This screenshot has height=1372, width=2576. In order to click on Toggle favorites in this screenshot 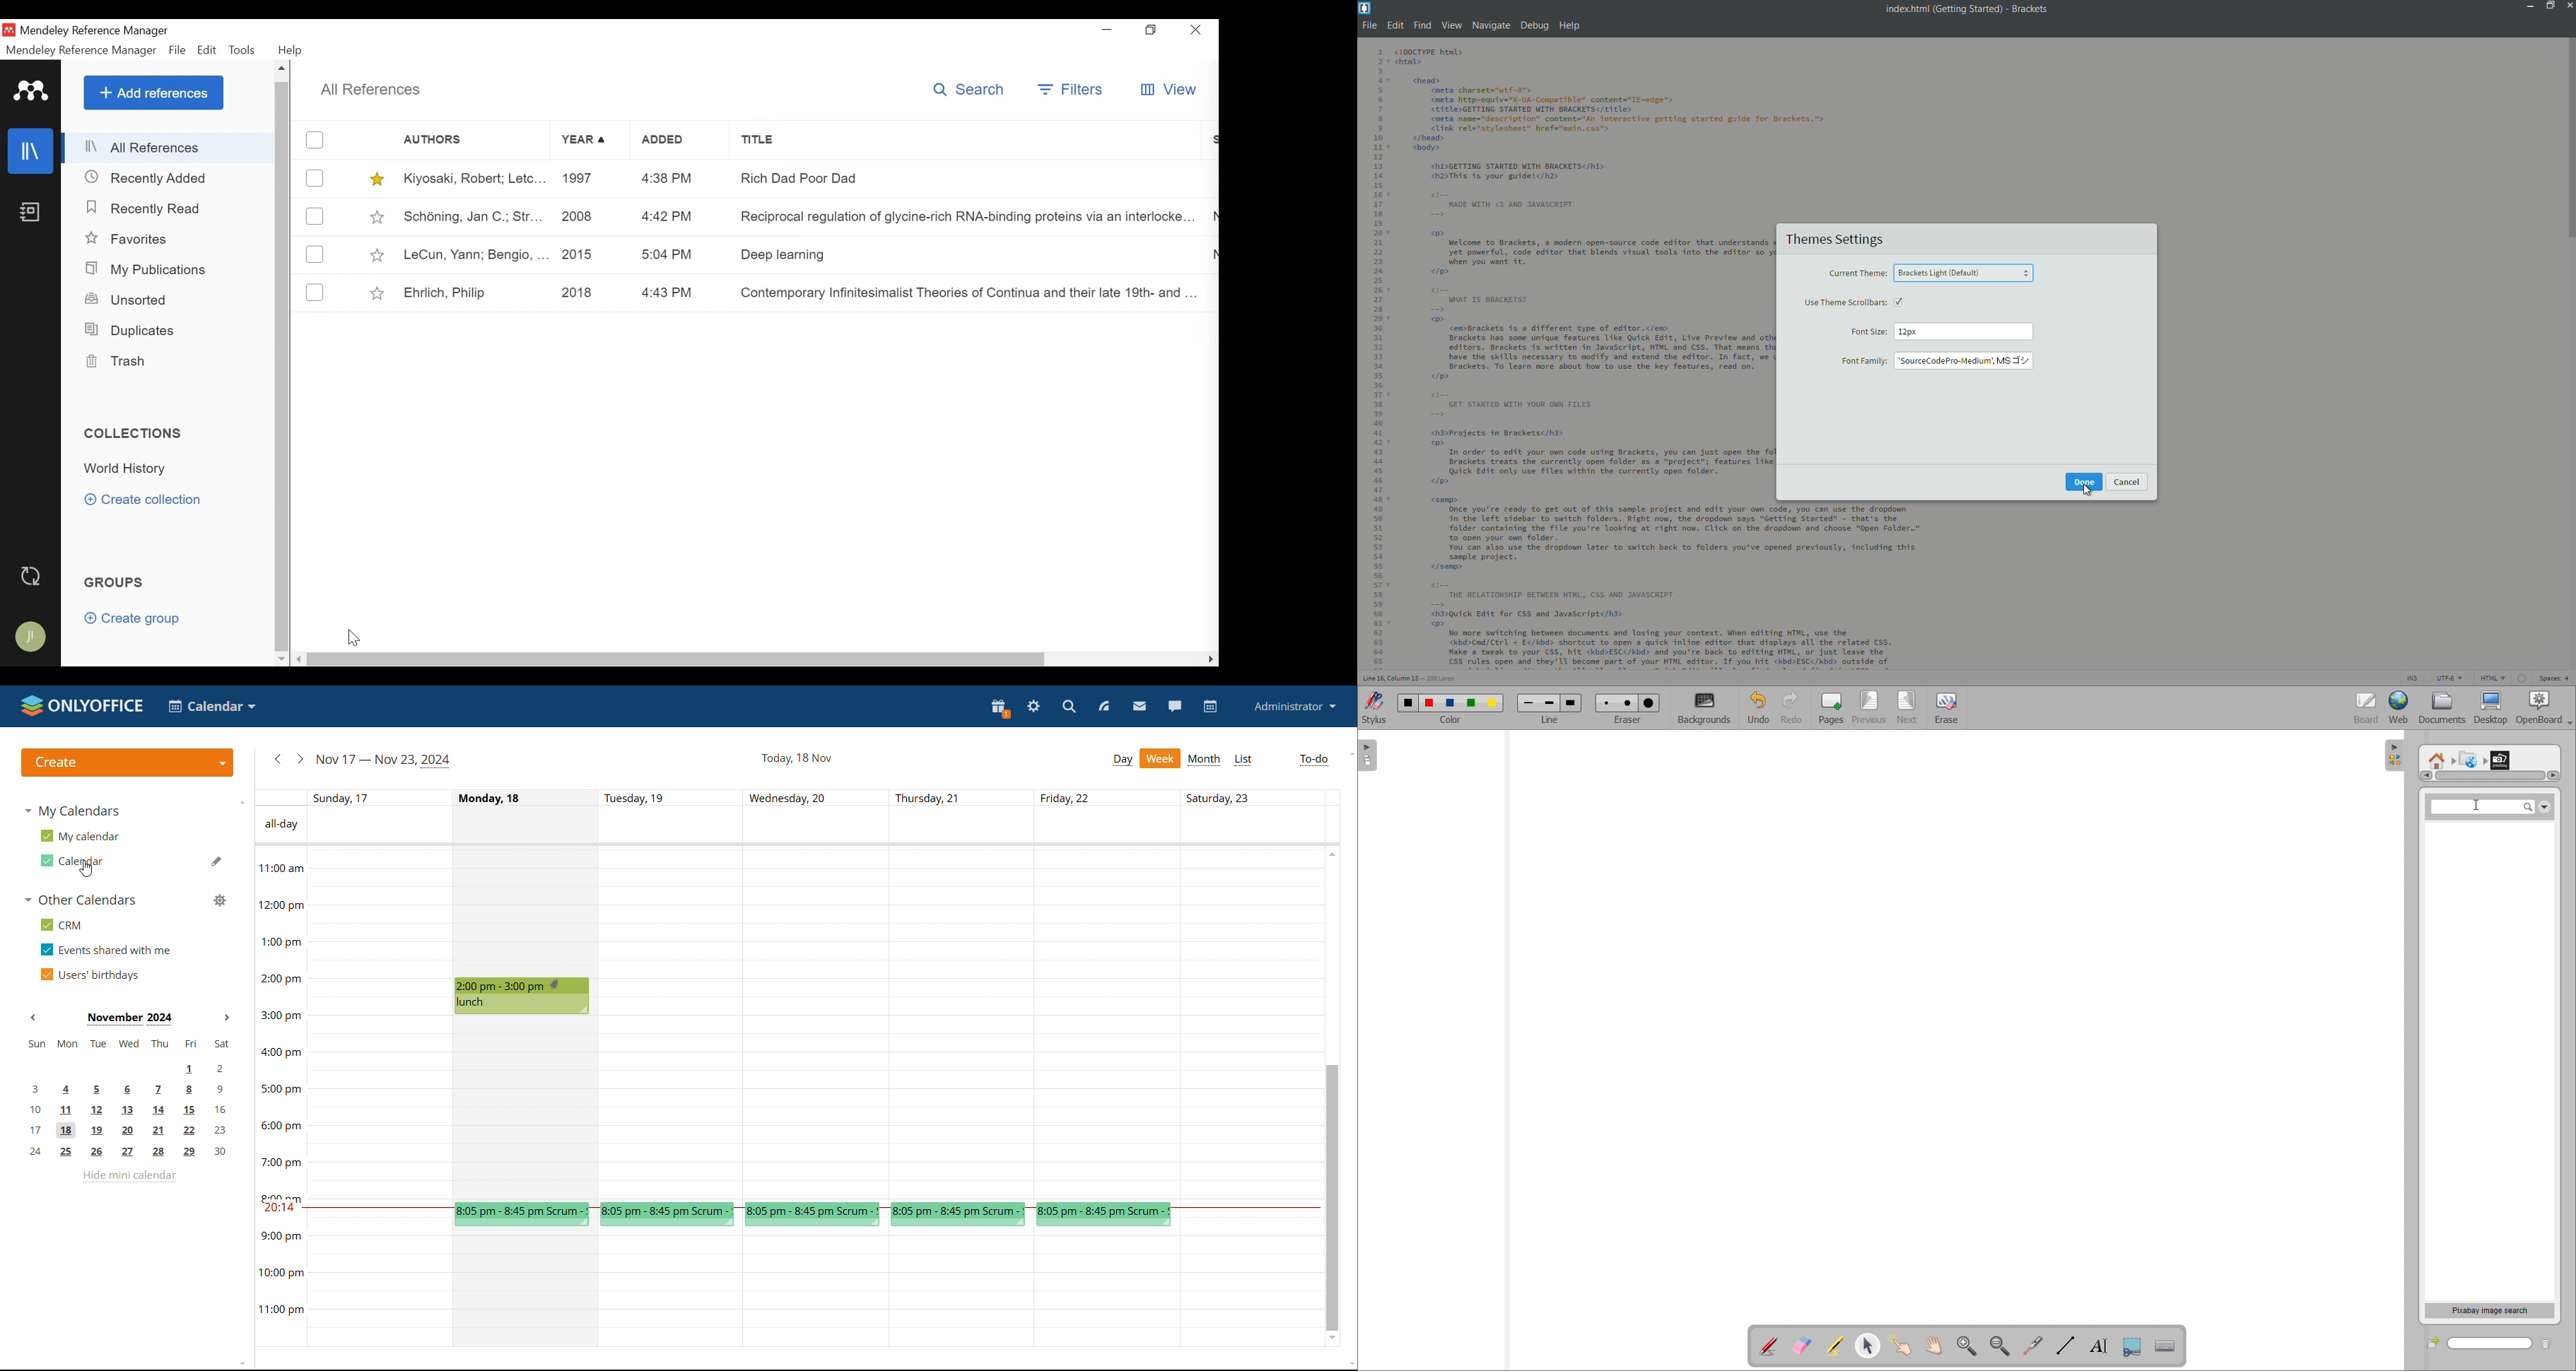, I will do `click(380, 180)`.